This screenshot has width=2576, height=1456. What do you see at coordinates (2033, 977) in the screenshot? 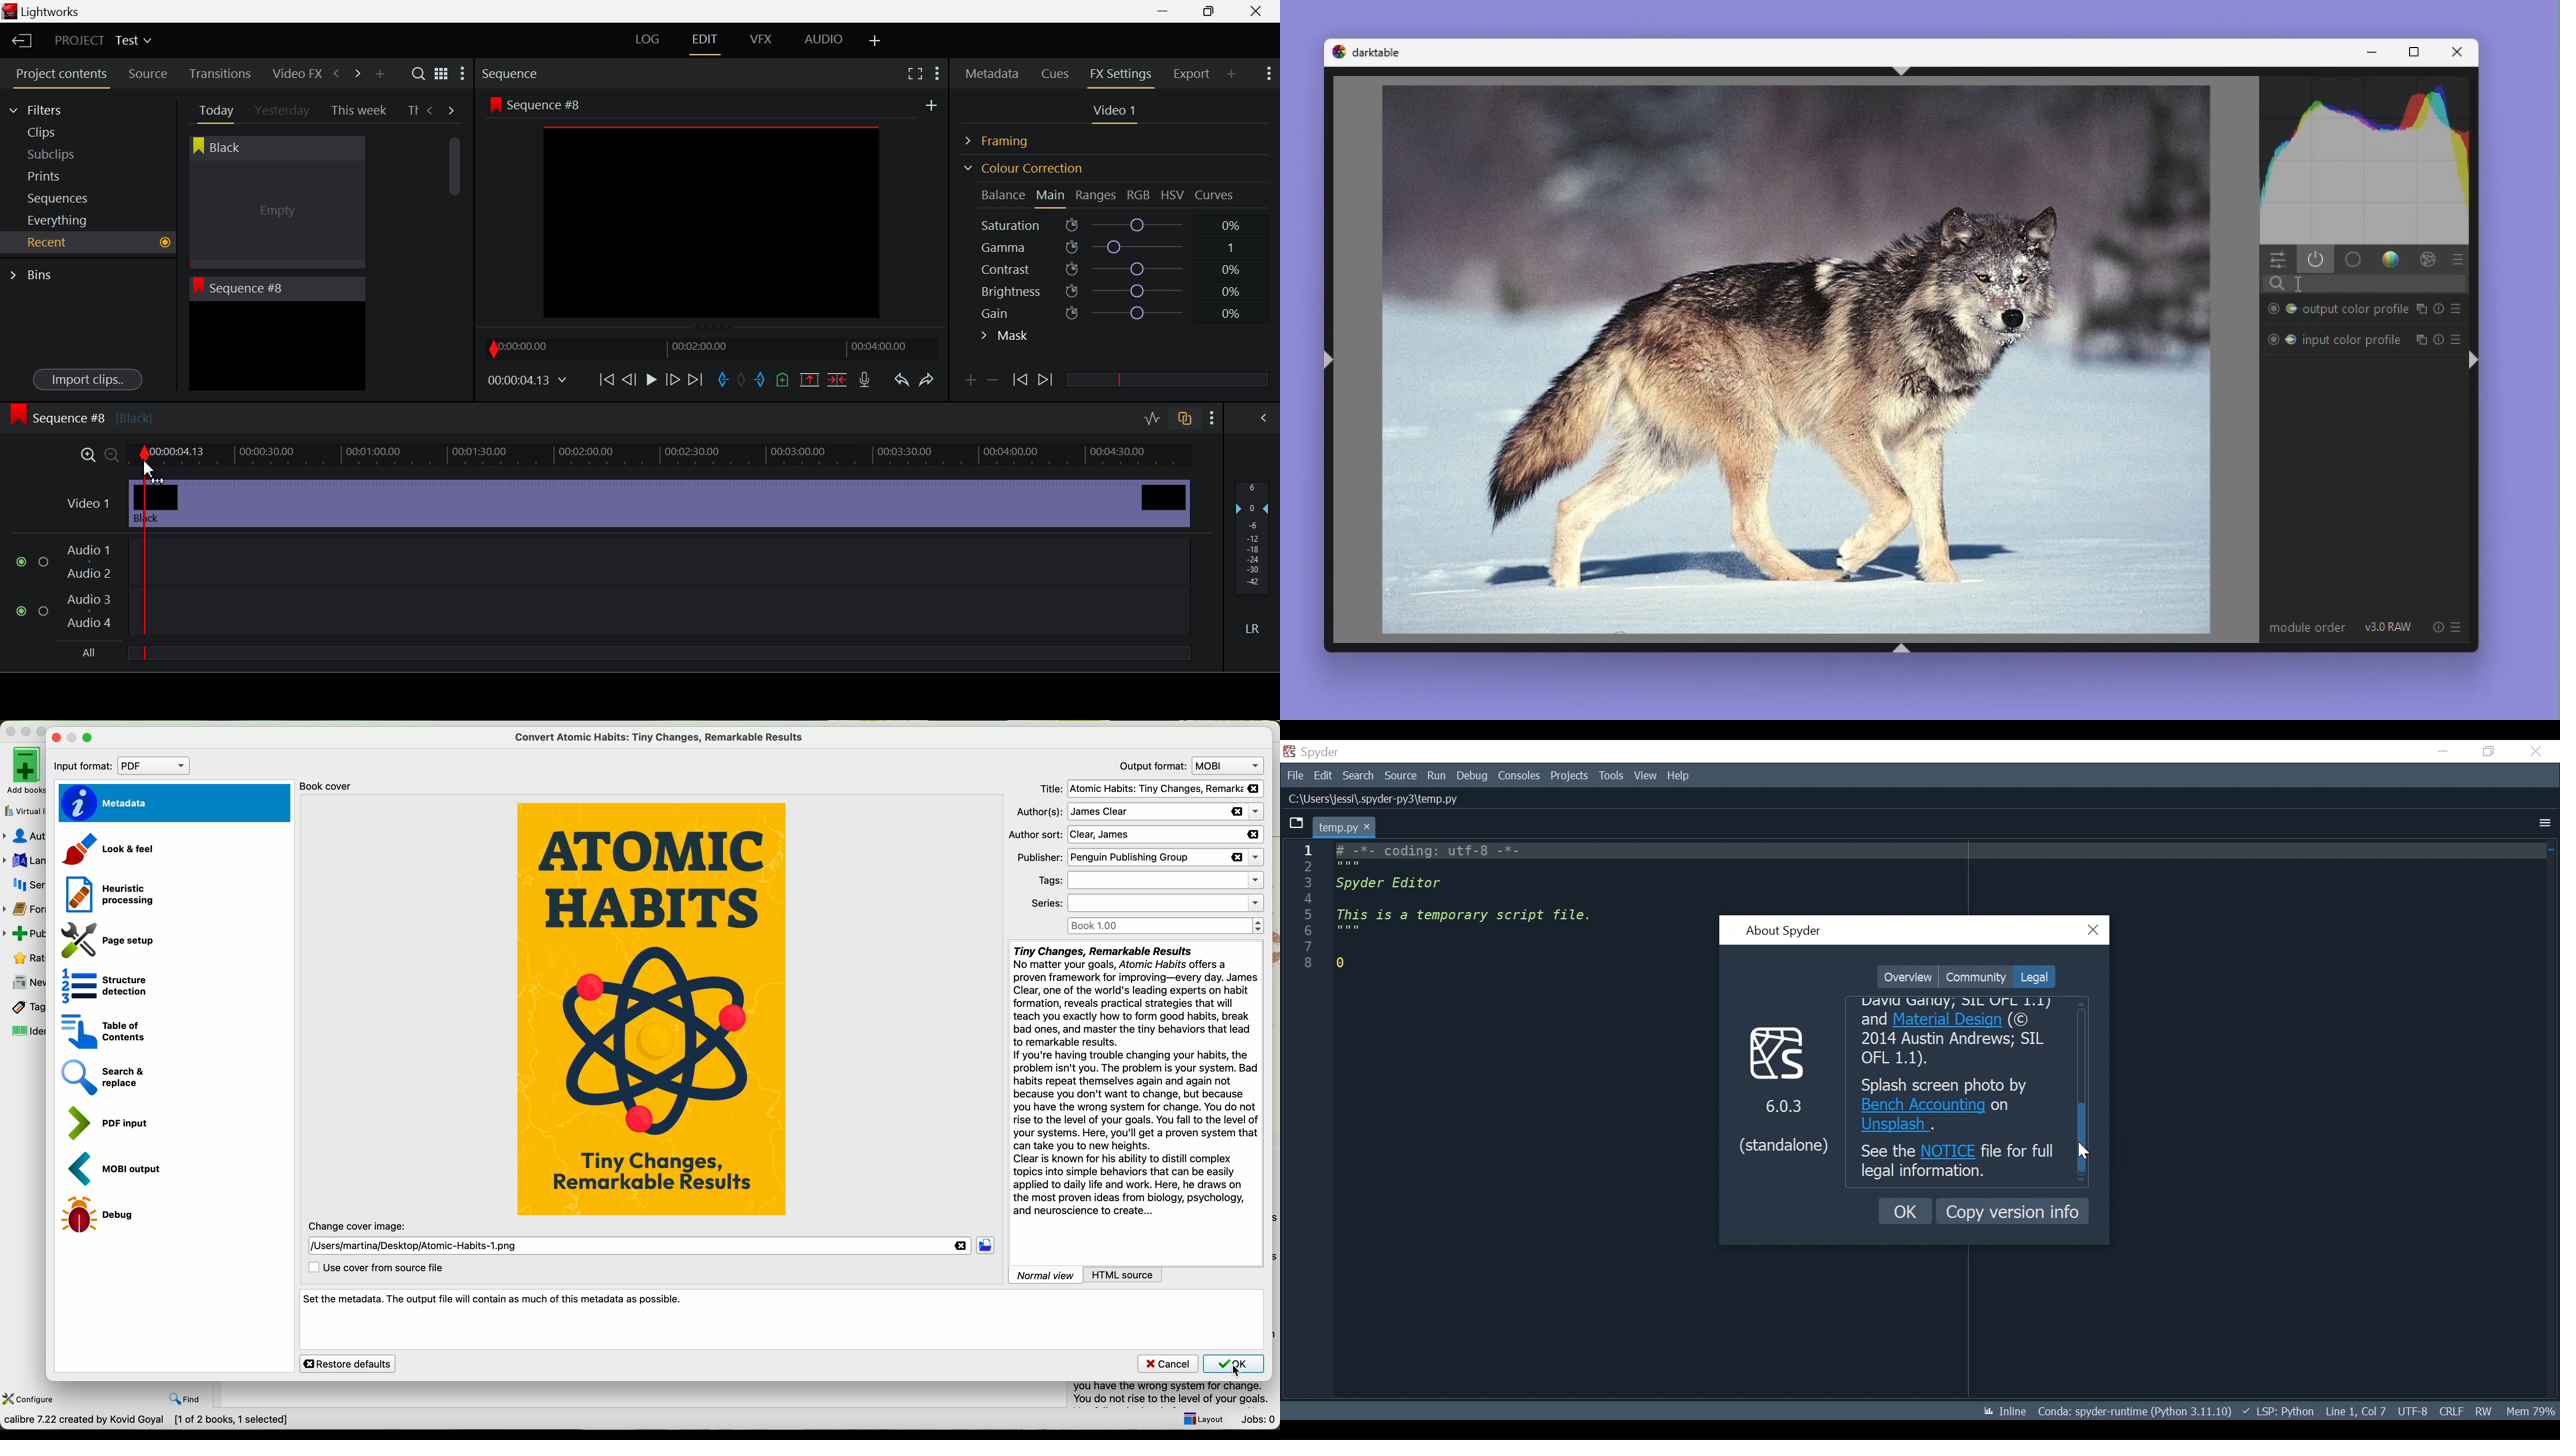
I see `Legal` at bounding box center [2033, 977].